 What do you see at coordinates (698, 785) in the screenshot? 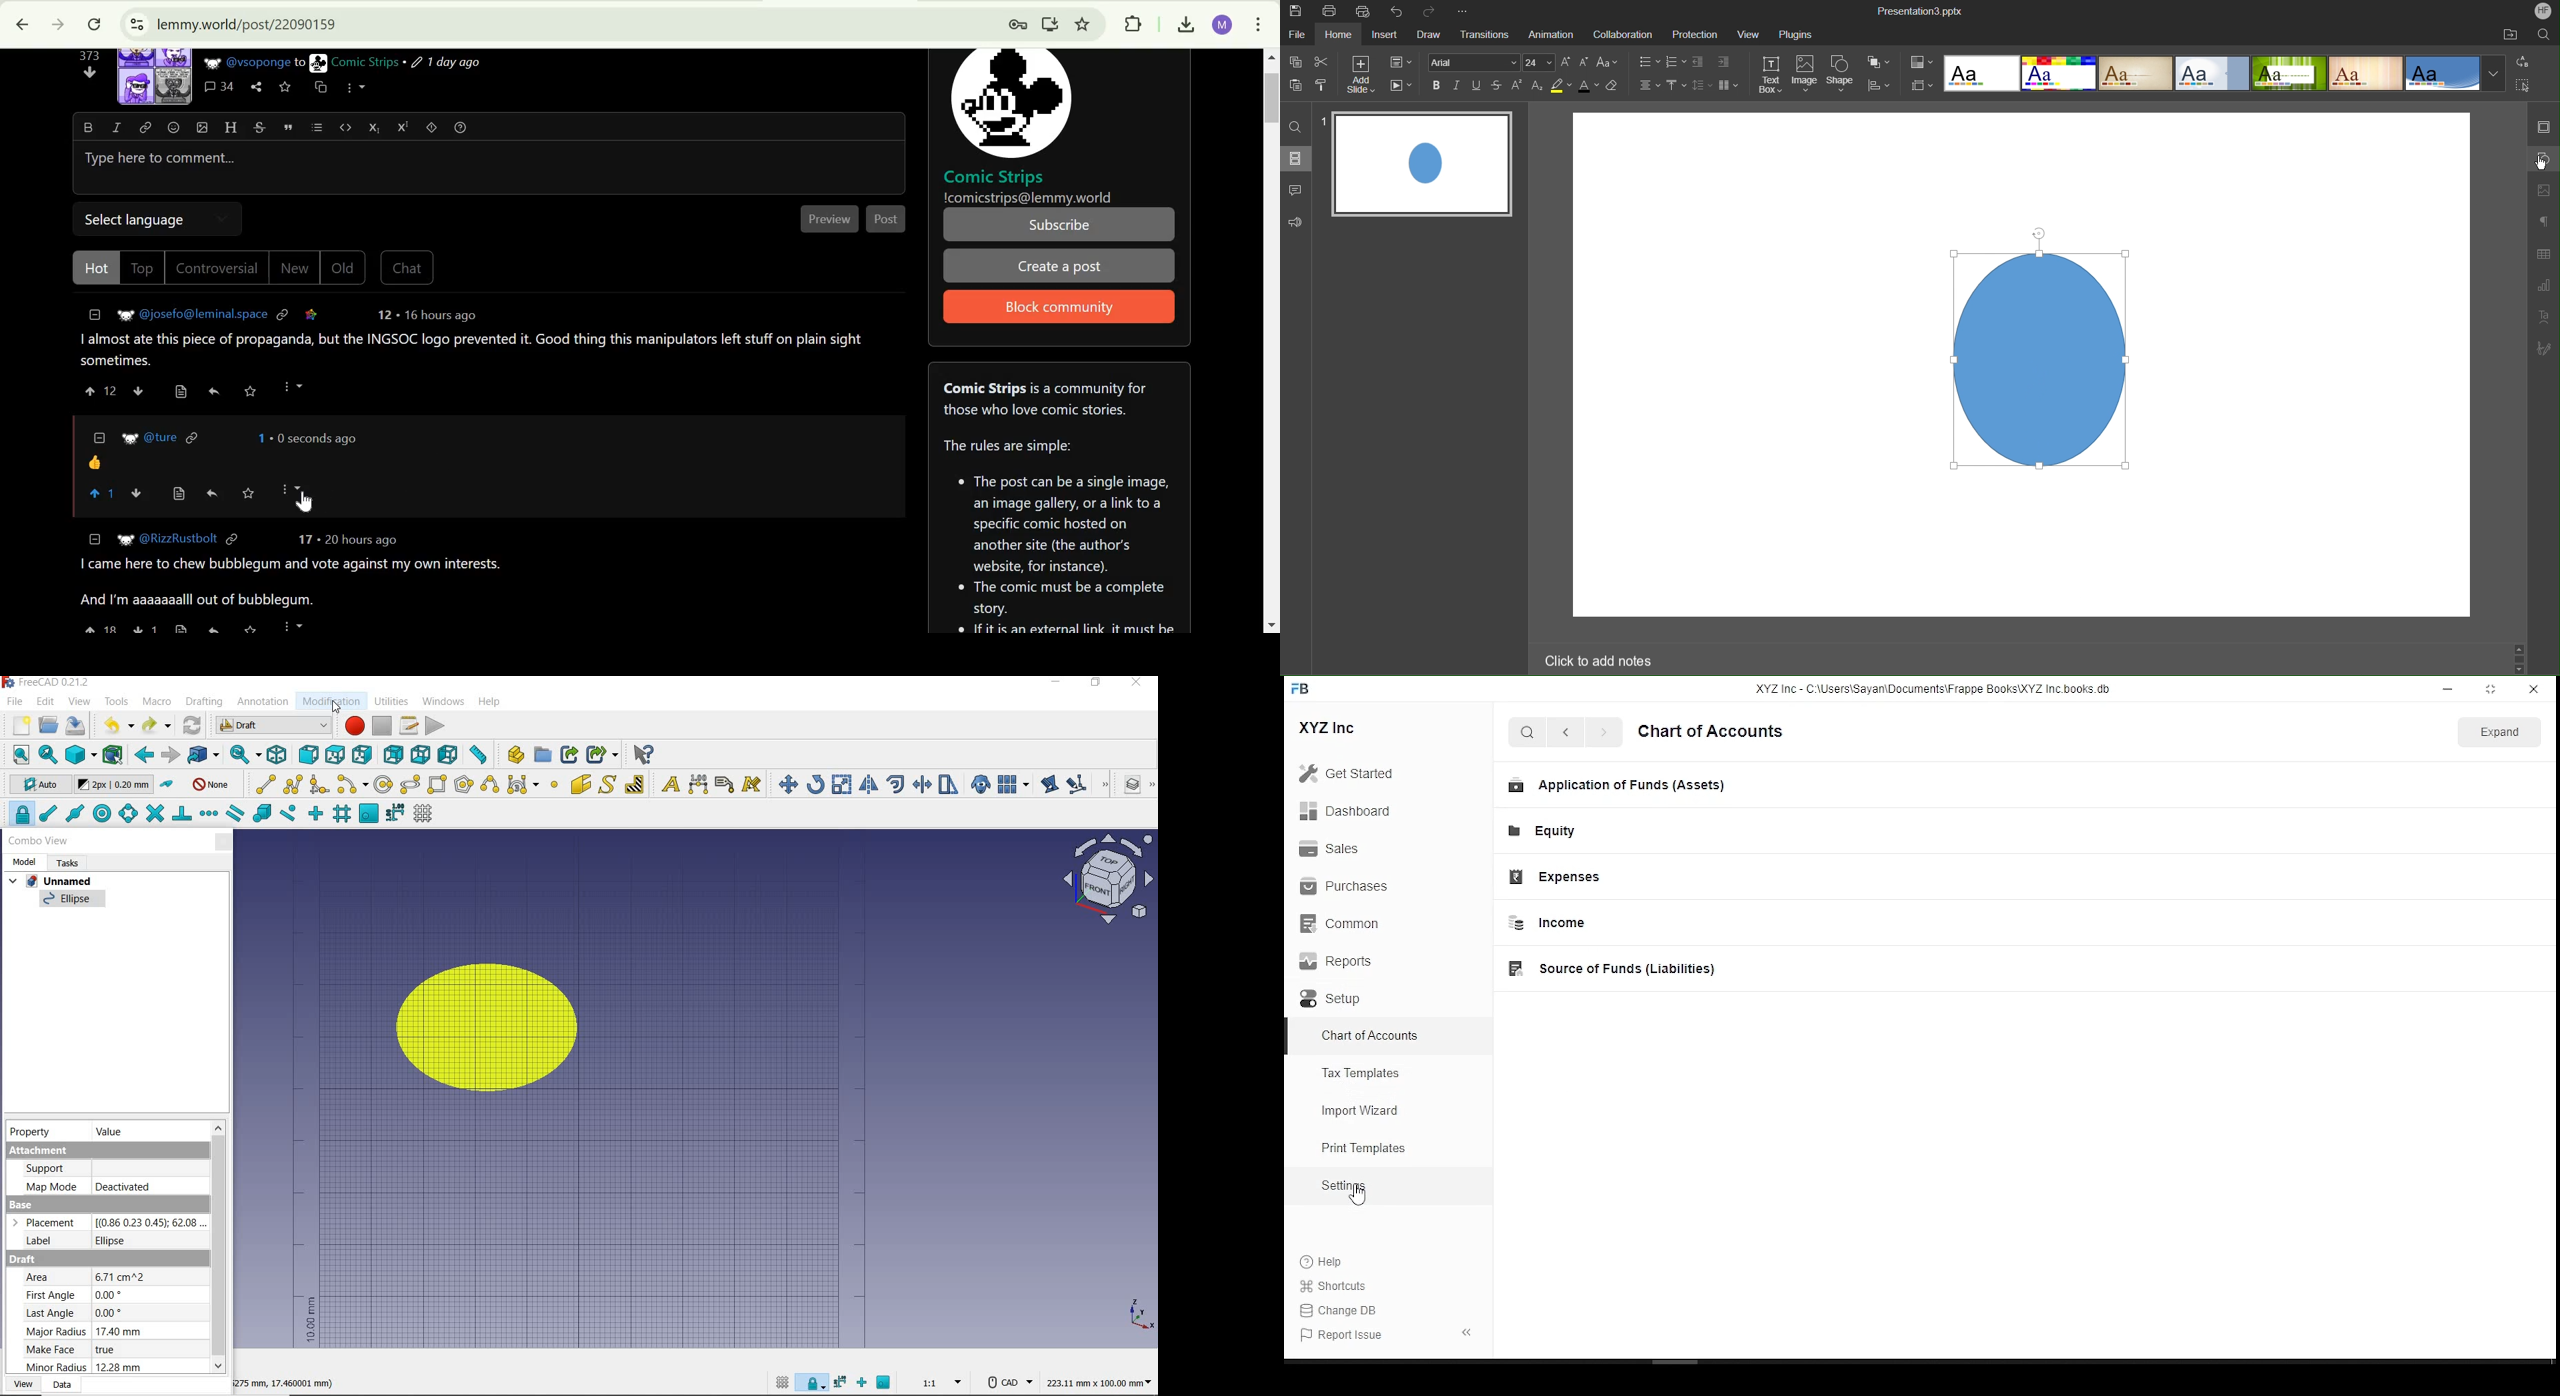
I see `dimension` at bounding box center [698, 785].